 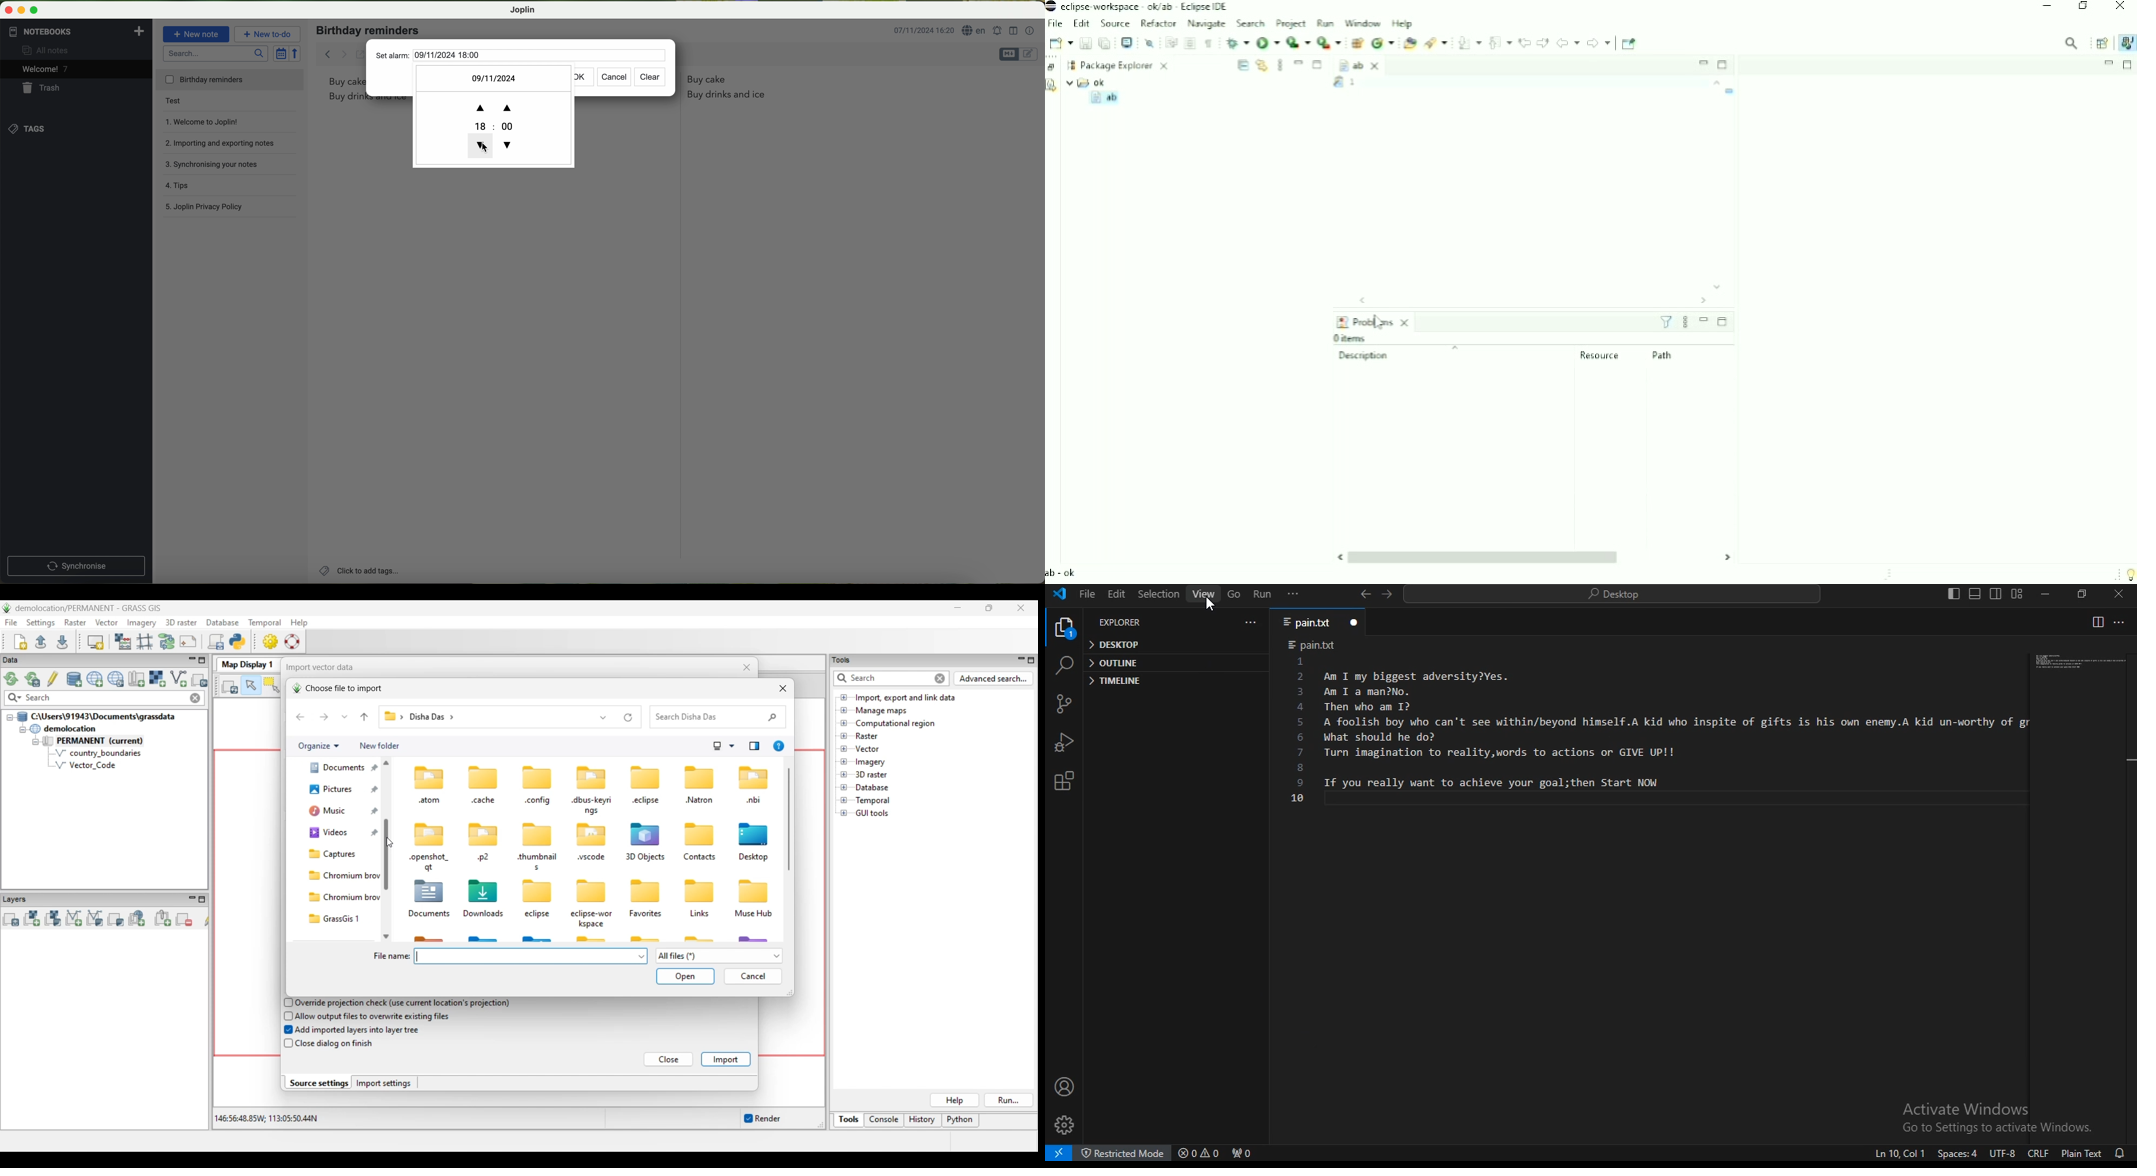 I want to click on Minimize, so click(x=2109, y=63).